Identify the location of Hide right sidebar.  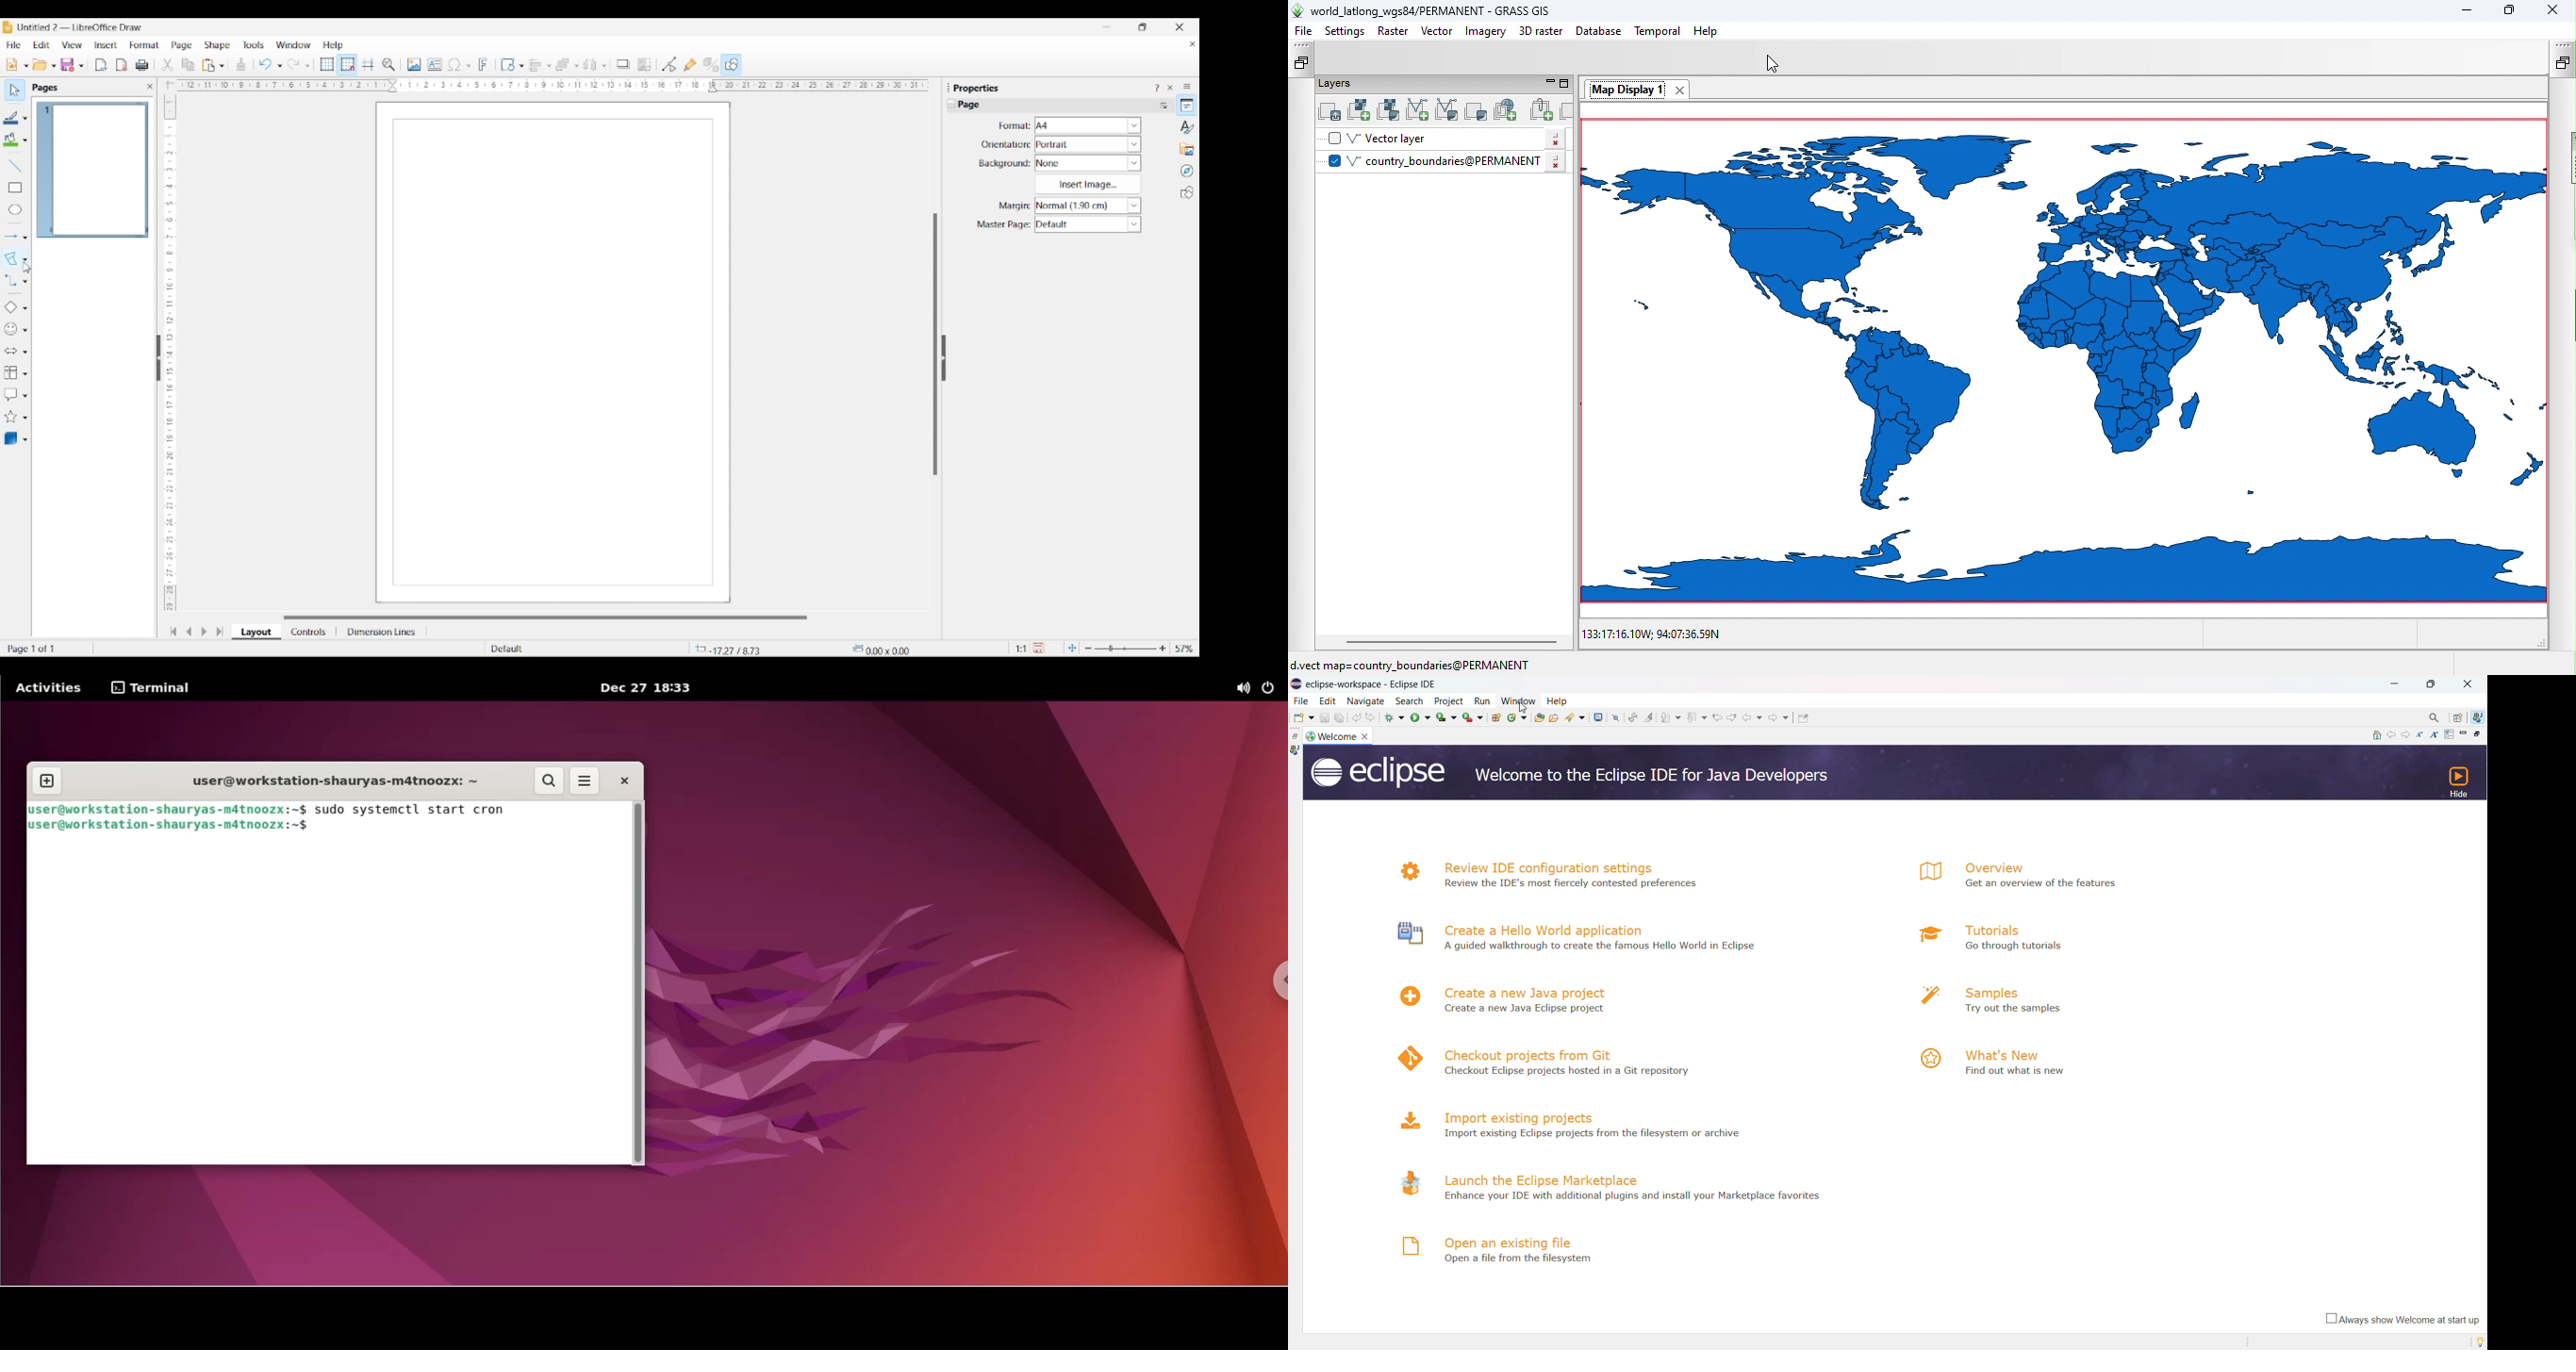
(944, 358).